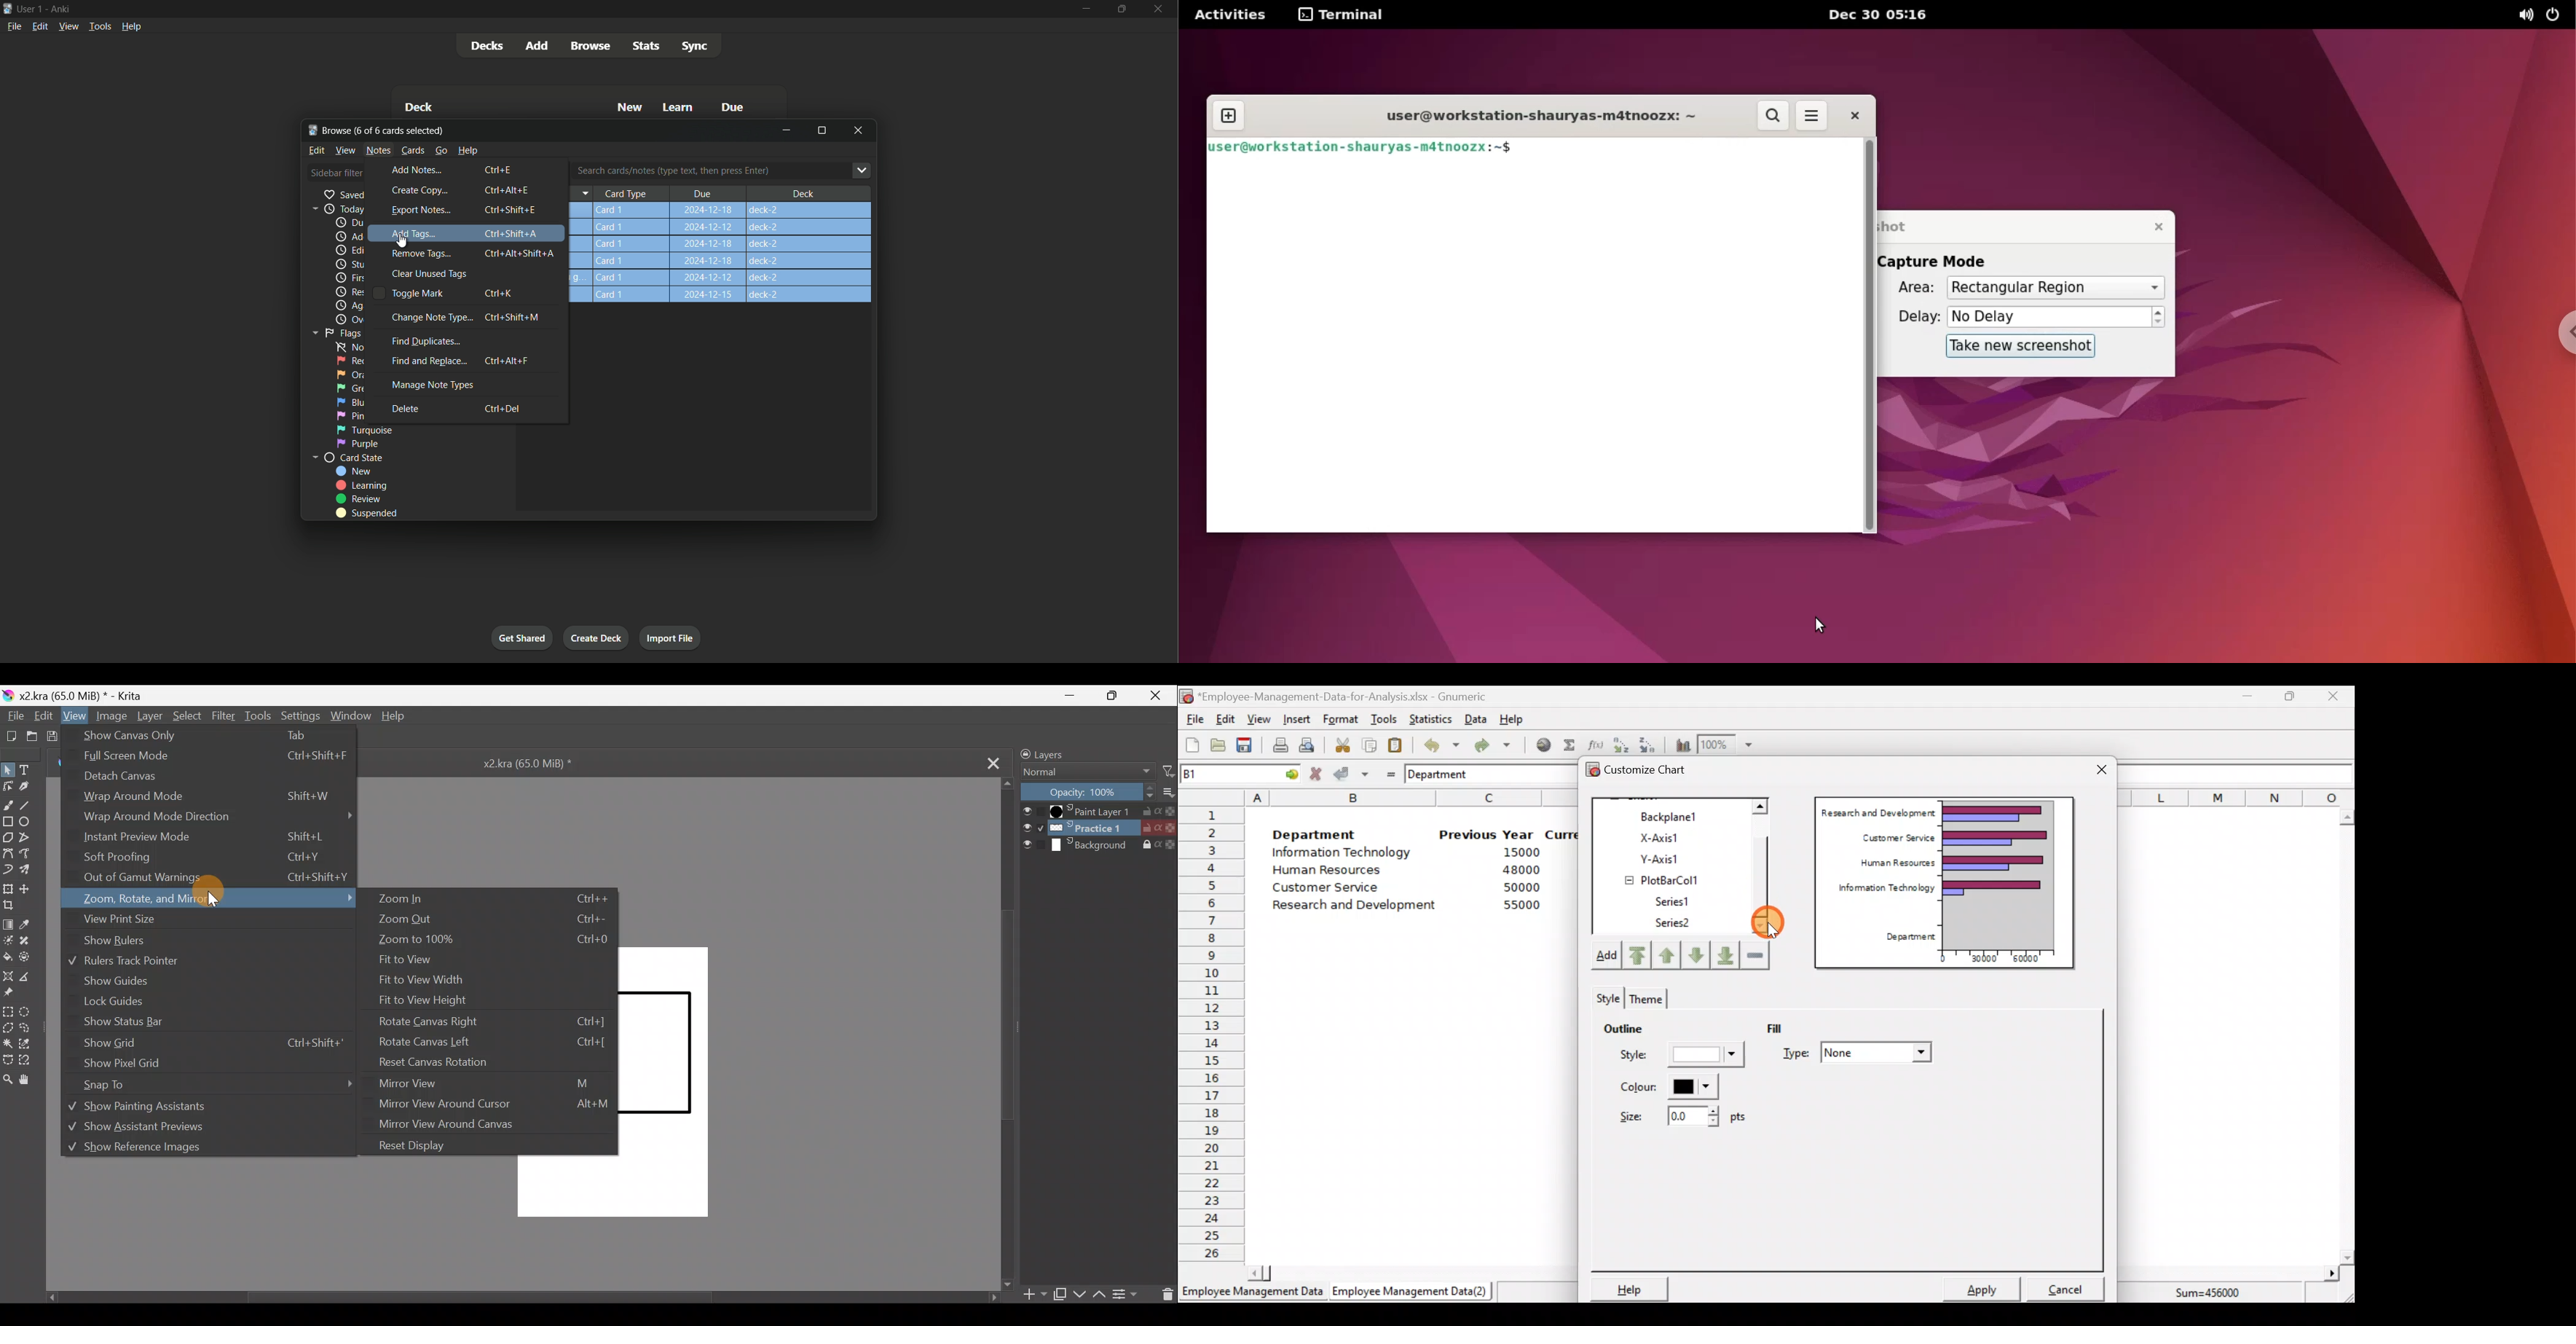 The height and width of the screenshot is (1344, 2576). What do you see at coordinates (32, 925) in the screenshot?
I see `Sample a colour` at bounding box center [32, 925].